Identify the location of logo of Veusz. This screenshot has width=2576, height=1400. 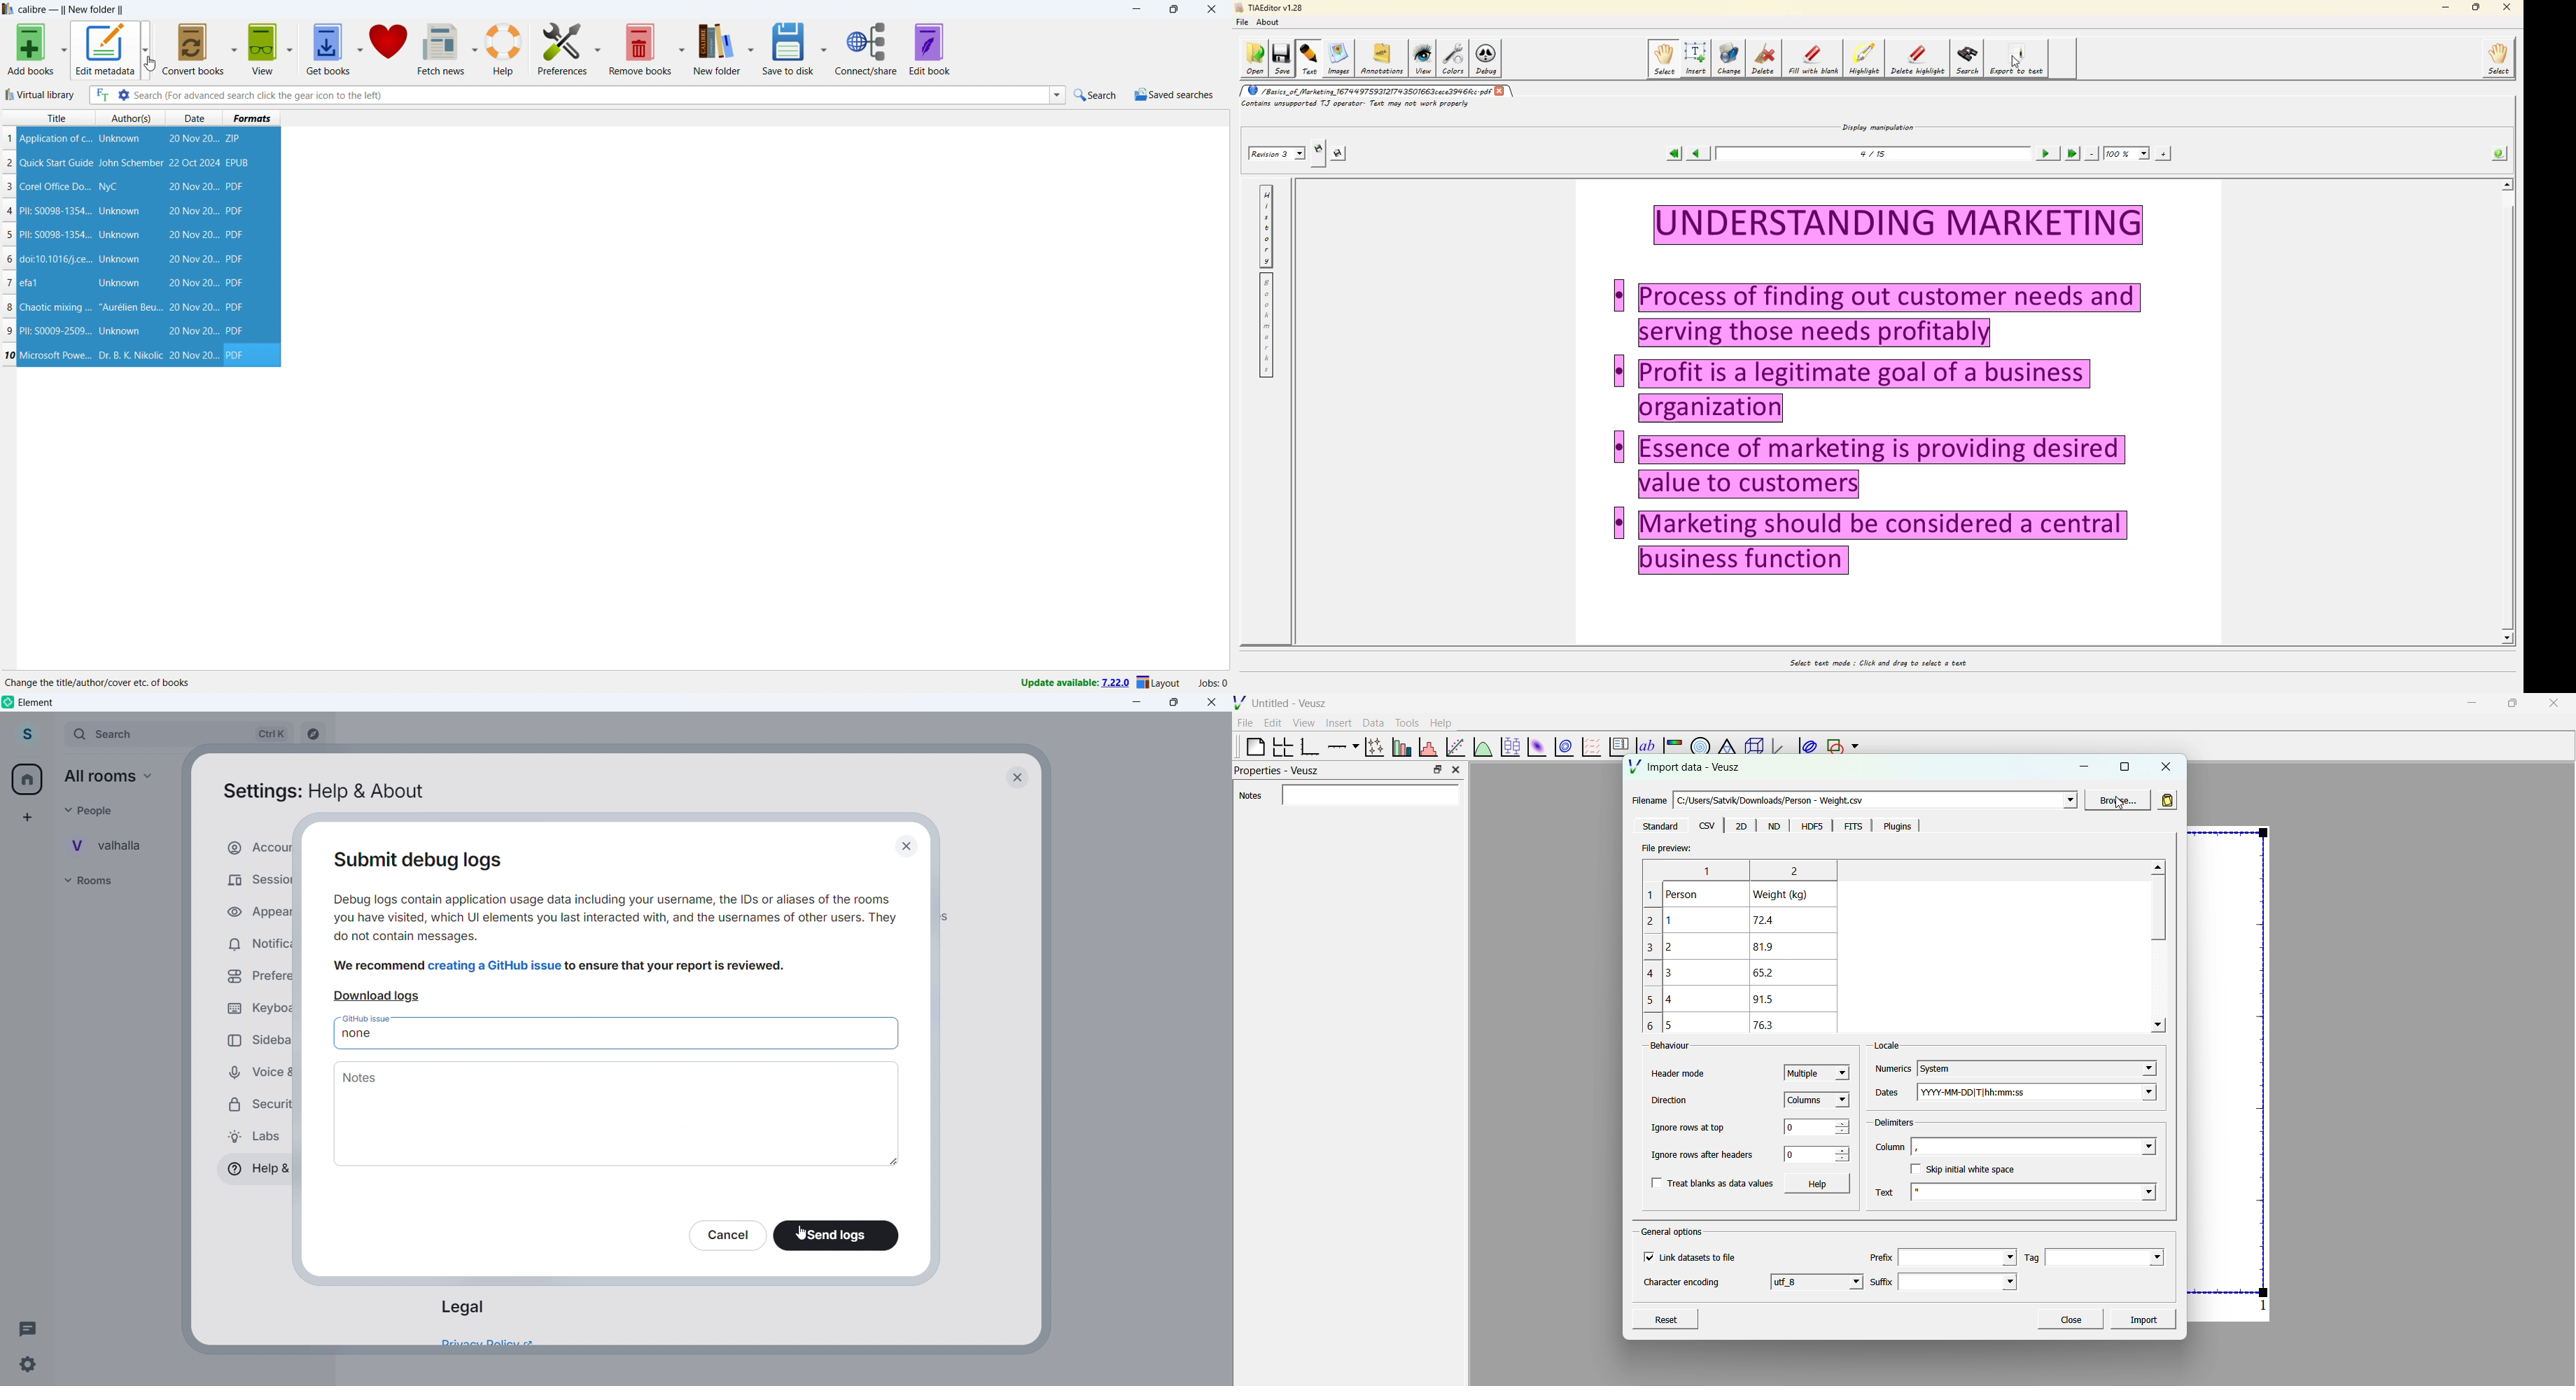
(1240, 702).